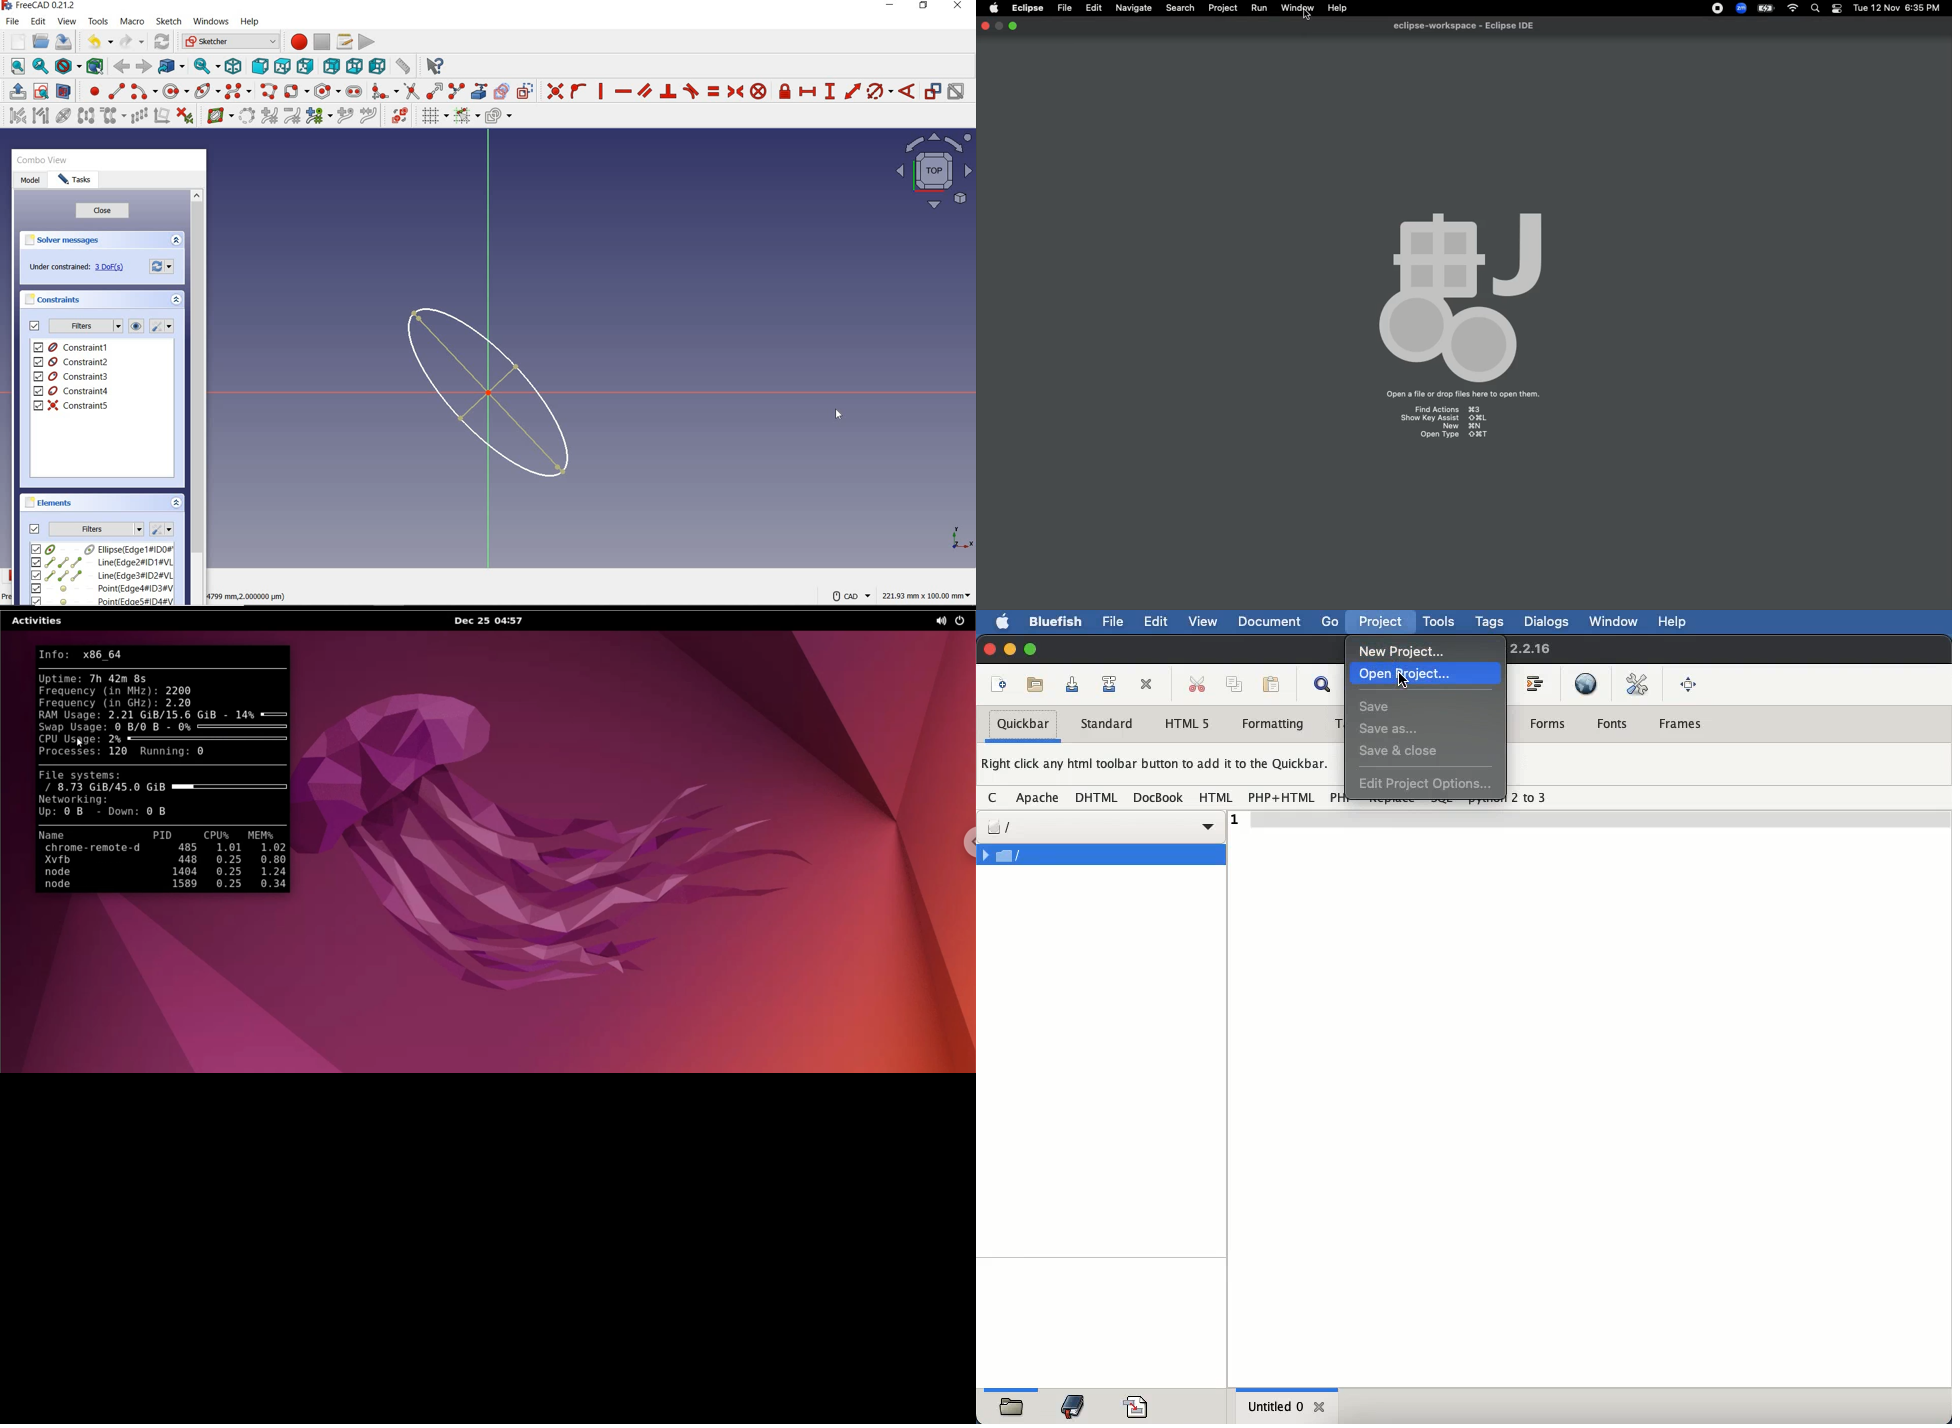  Describe the element at coordinates (15, 41) in the screenshot. I see `new` at that location.